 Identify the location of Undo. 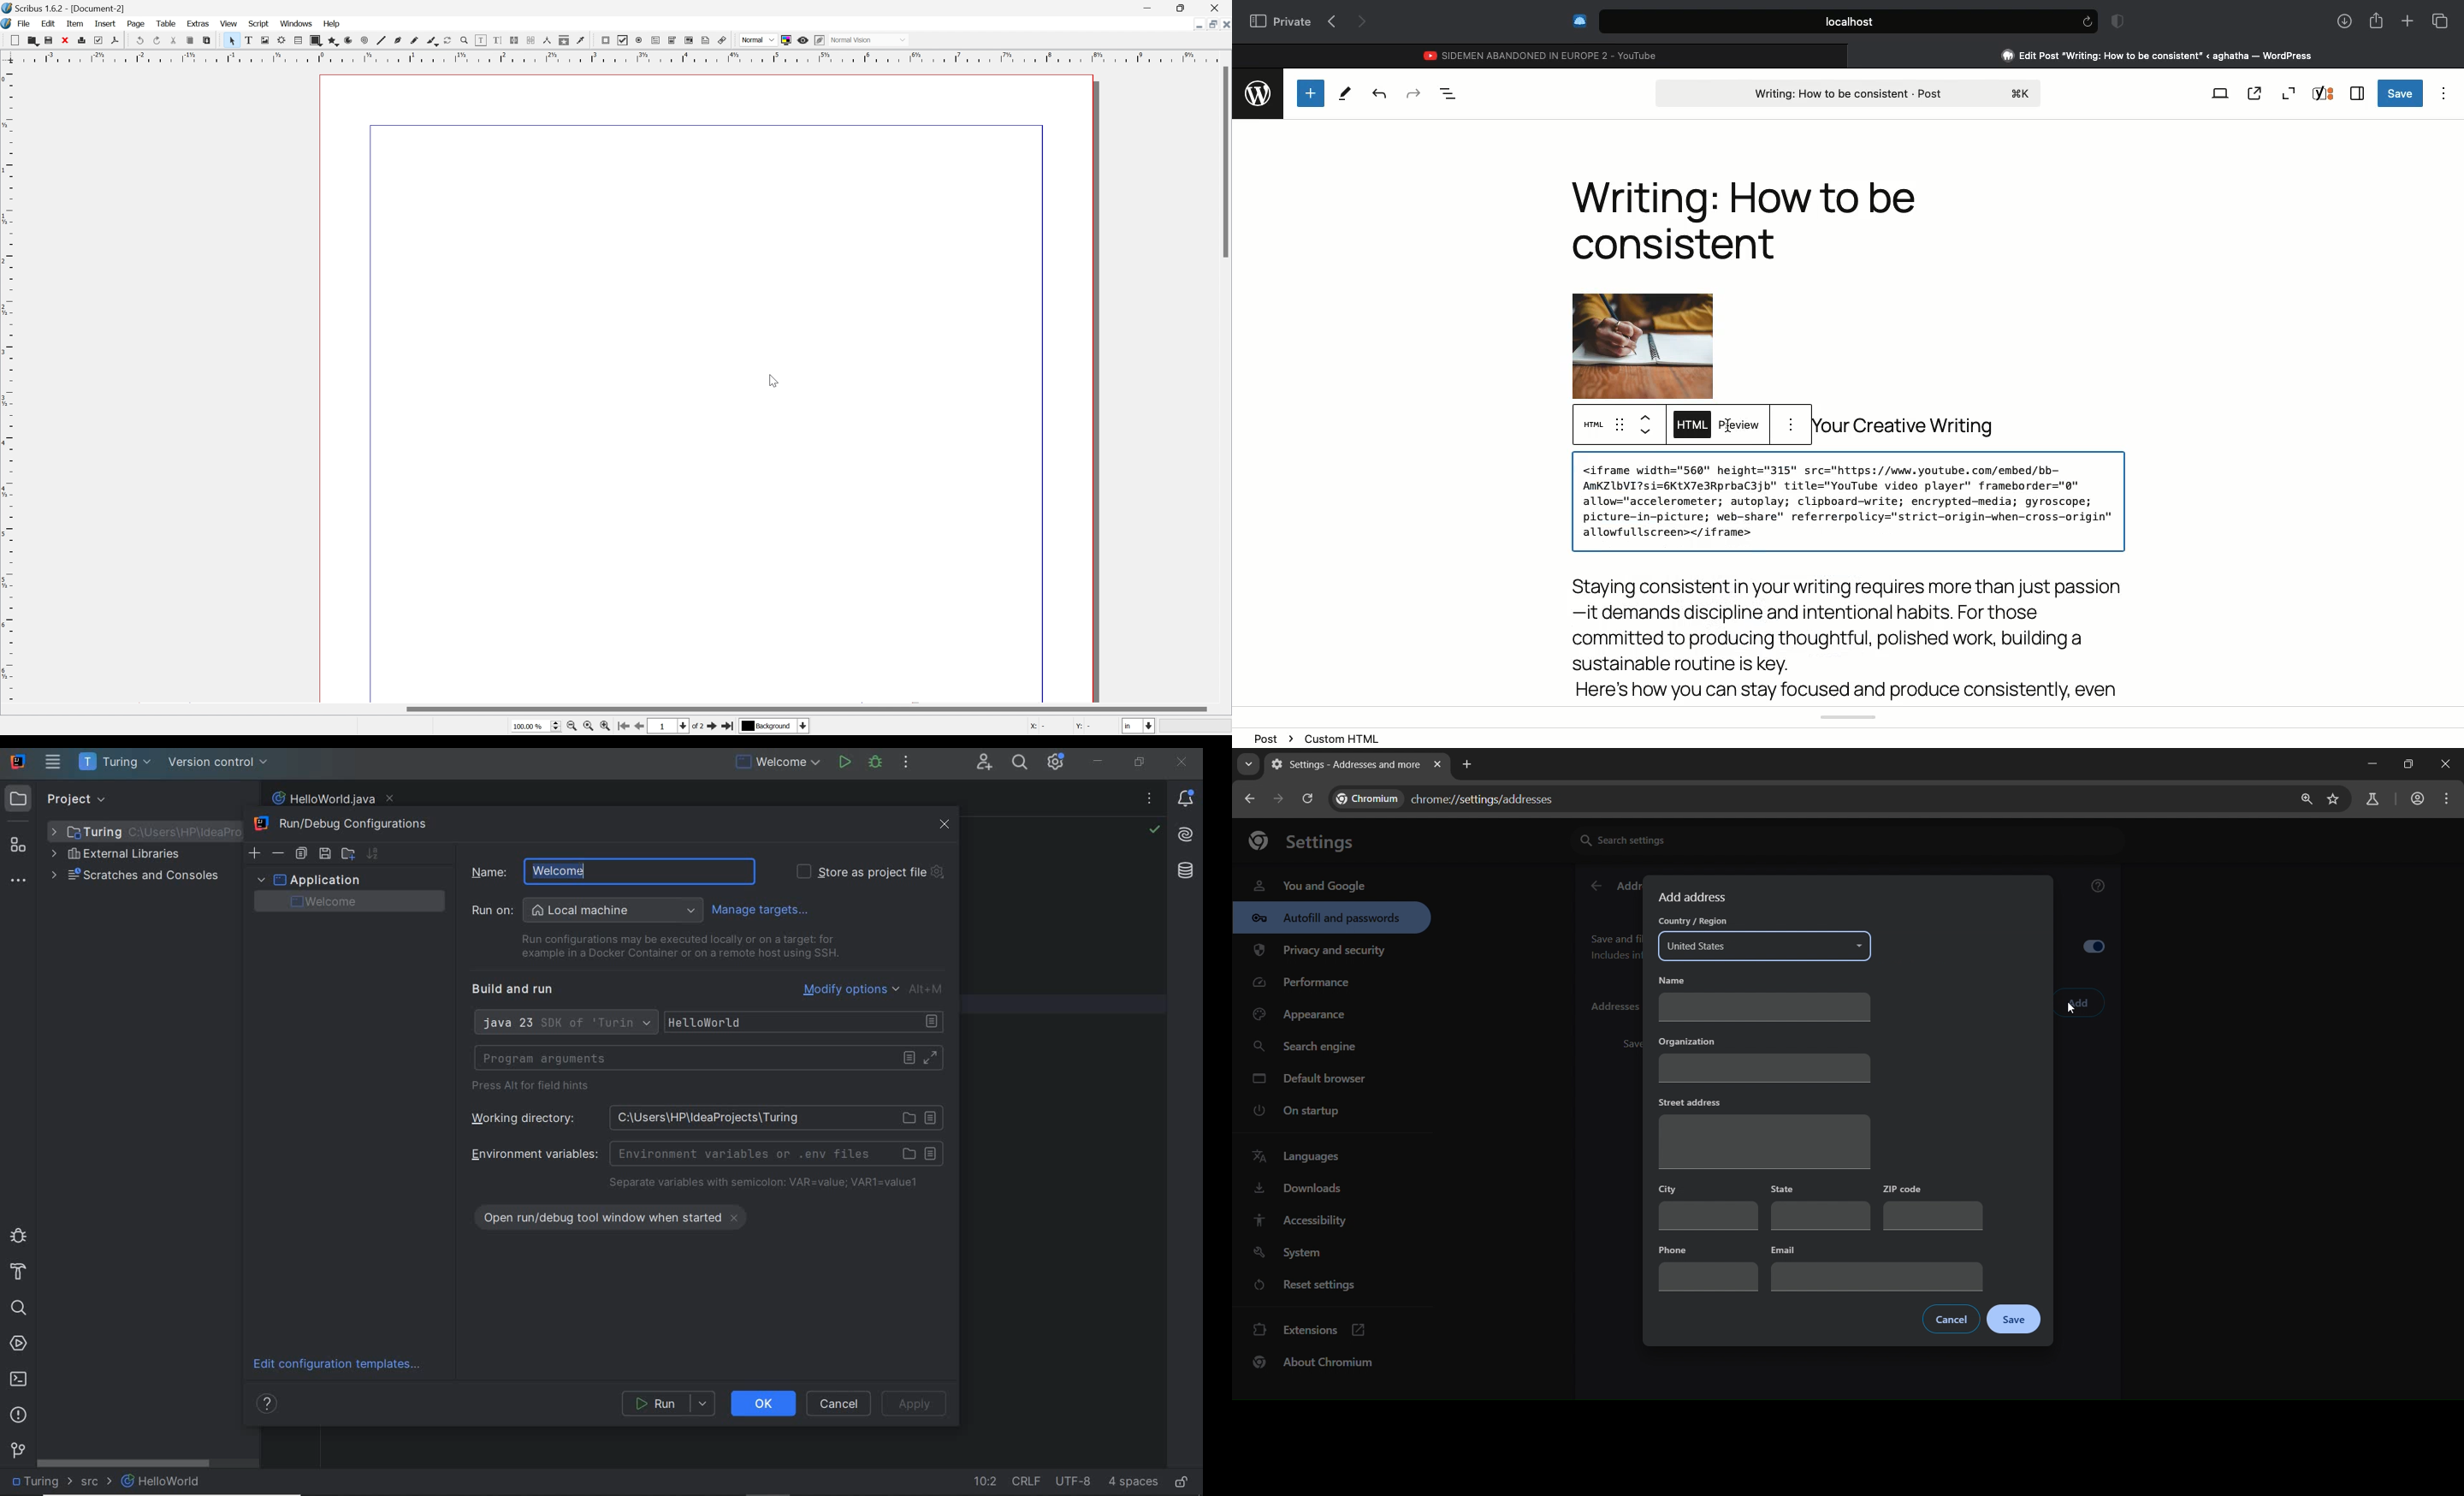
(139, 40).